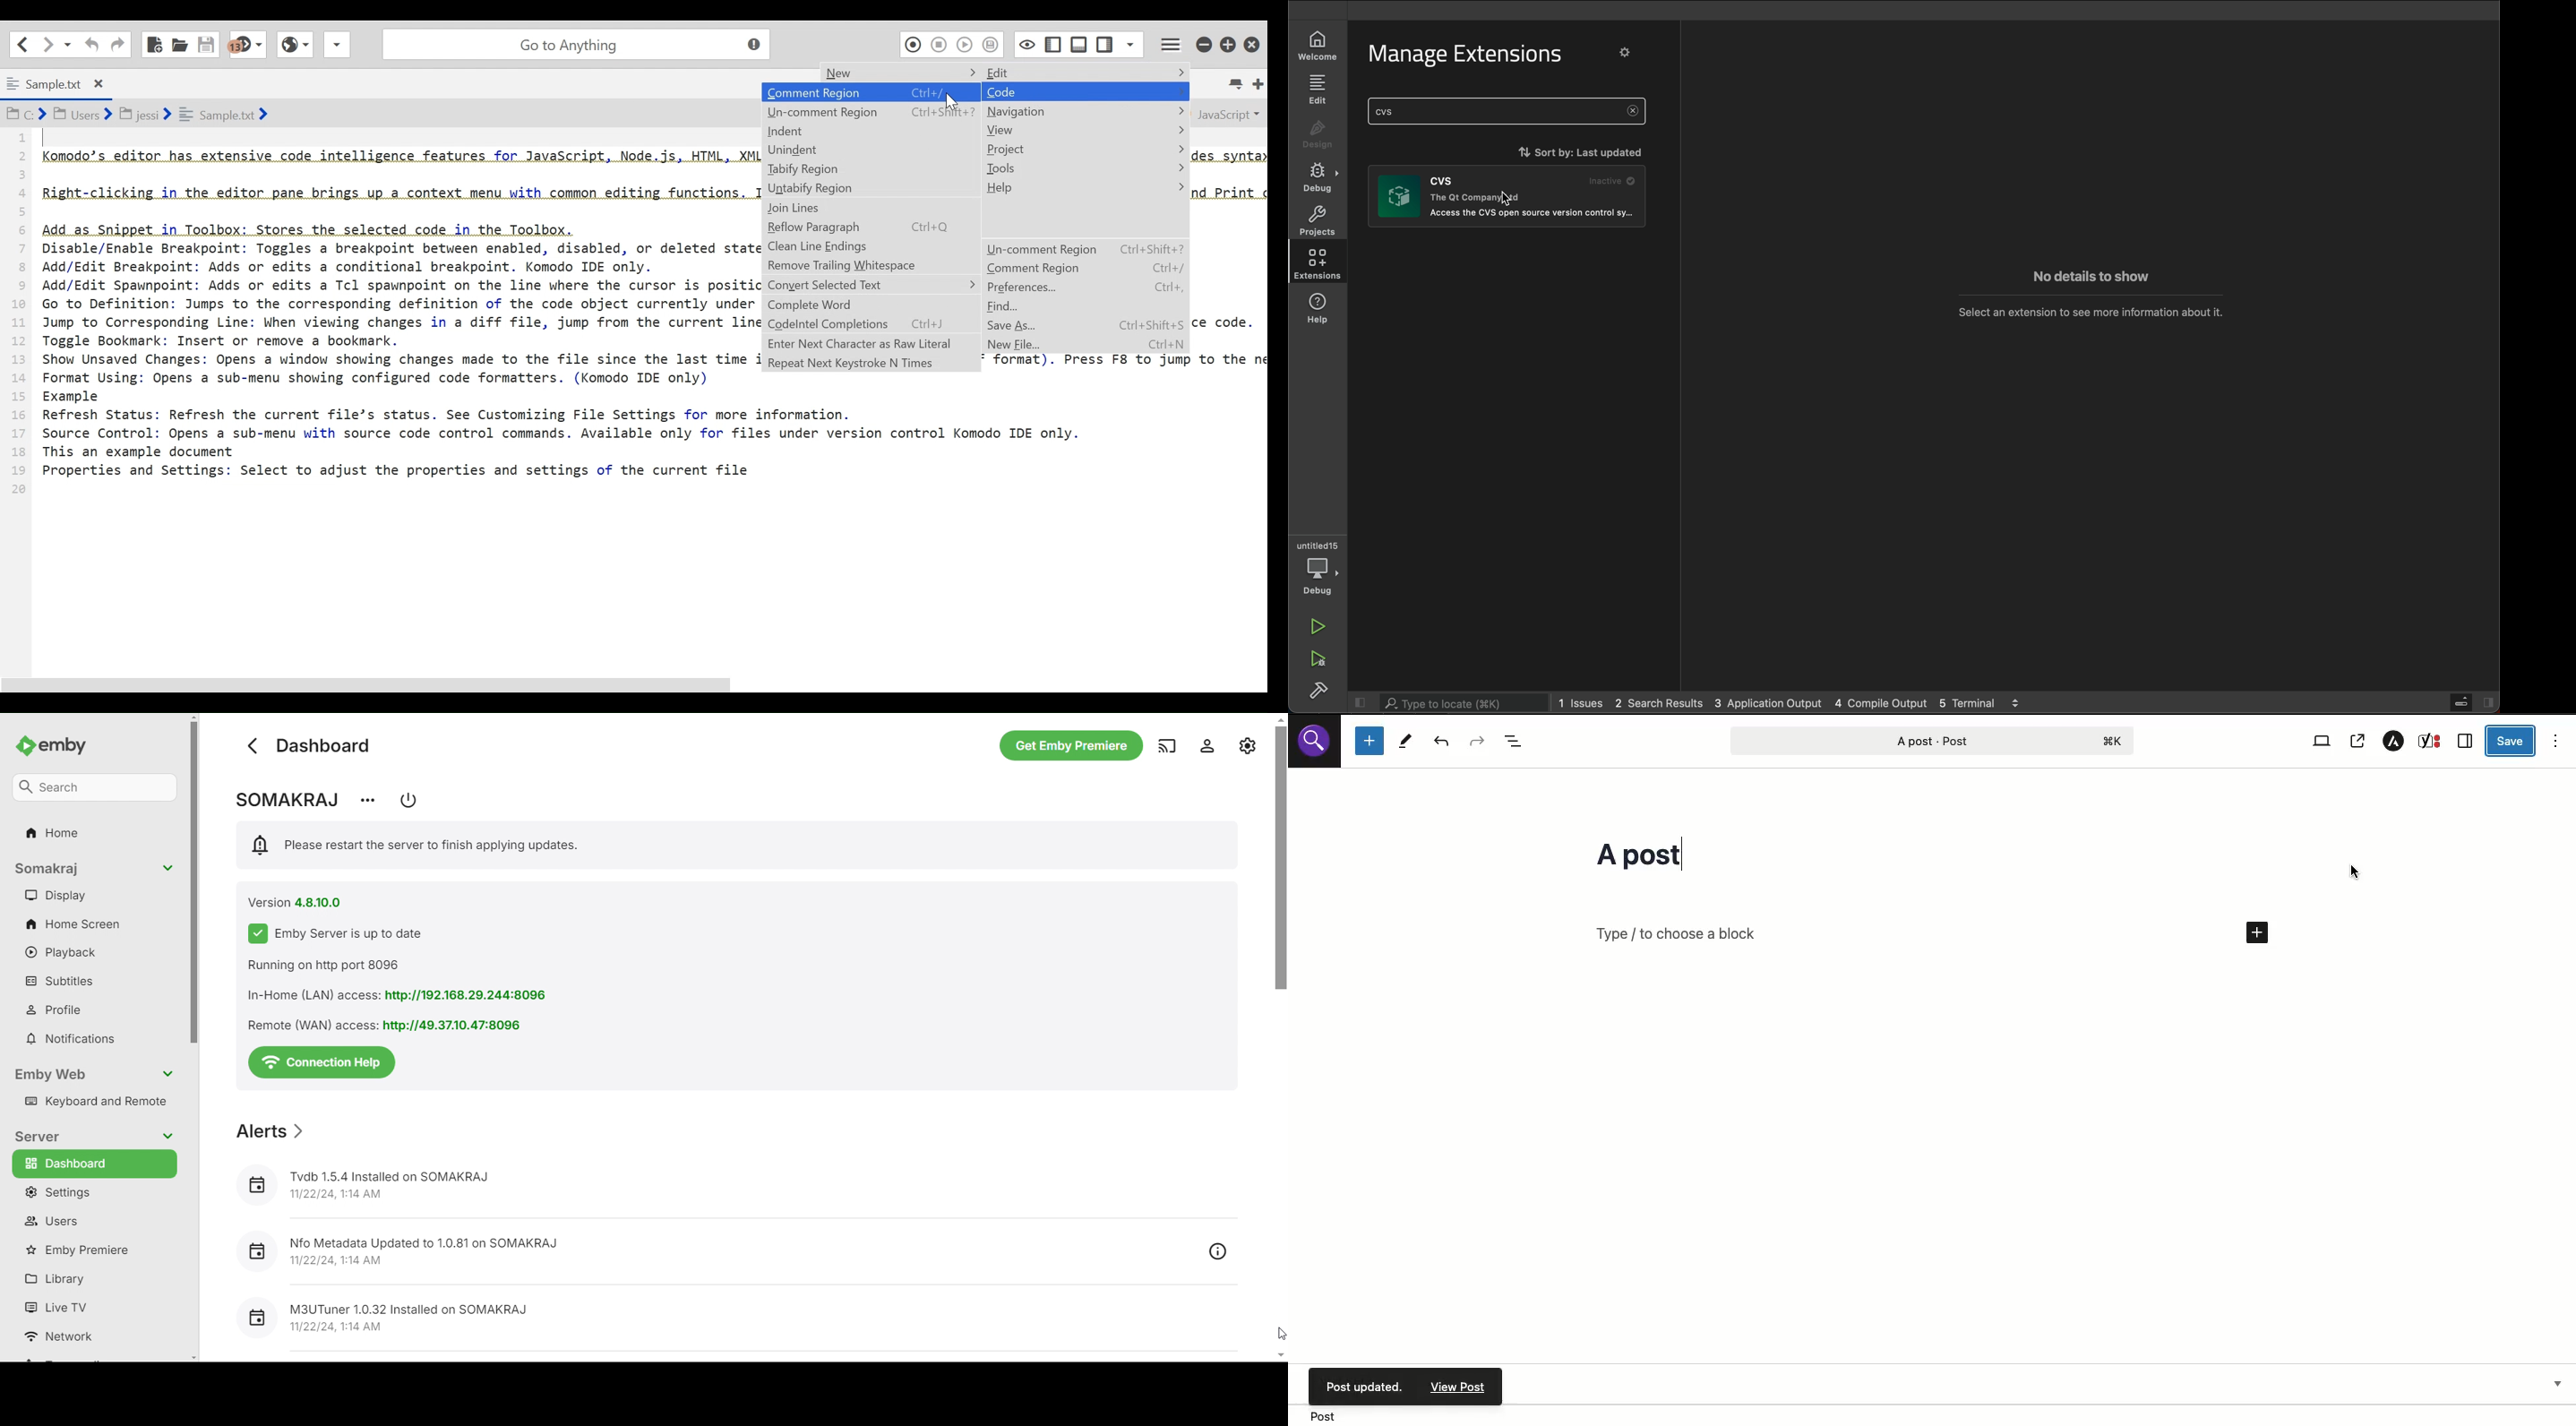 The height and width of the screenshot is (1428, 2576). I want to click on New Tab, so click(1258, 83).